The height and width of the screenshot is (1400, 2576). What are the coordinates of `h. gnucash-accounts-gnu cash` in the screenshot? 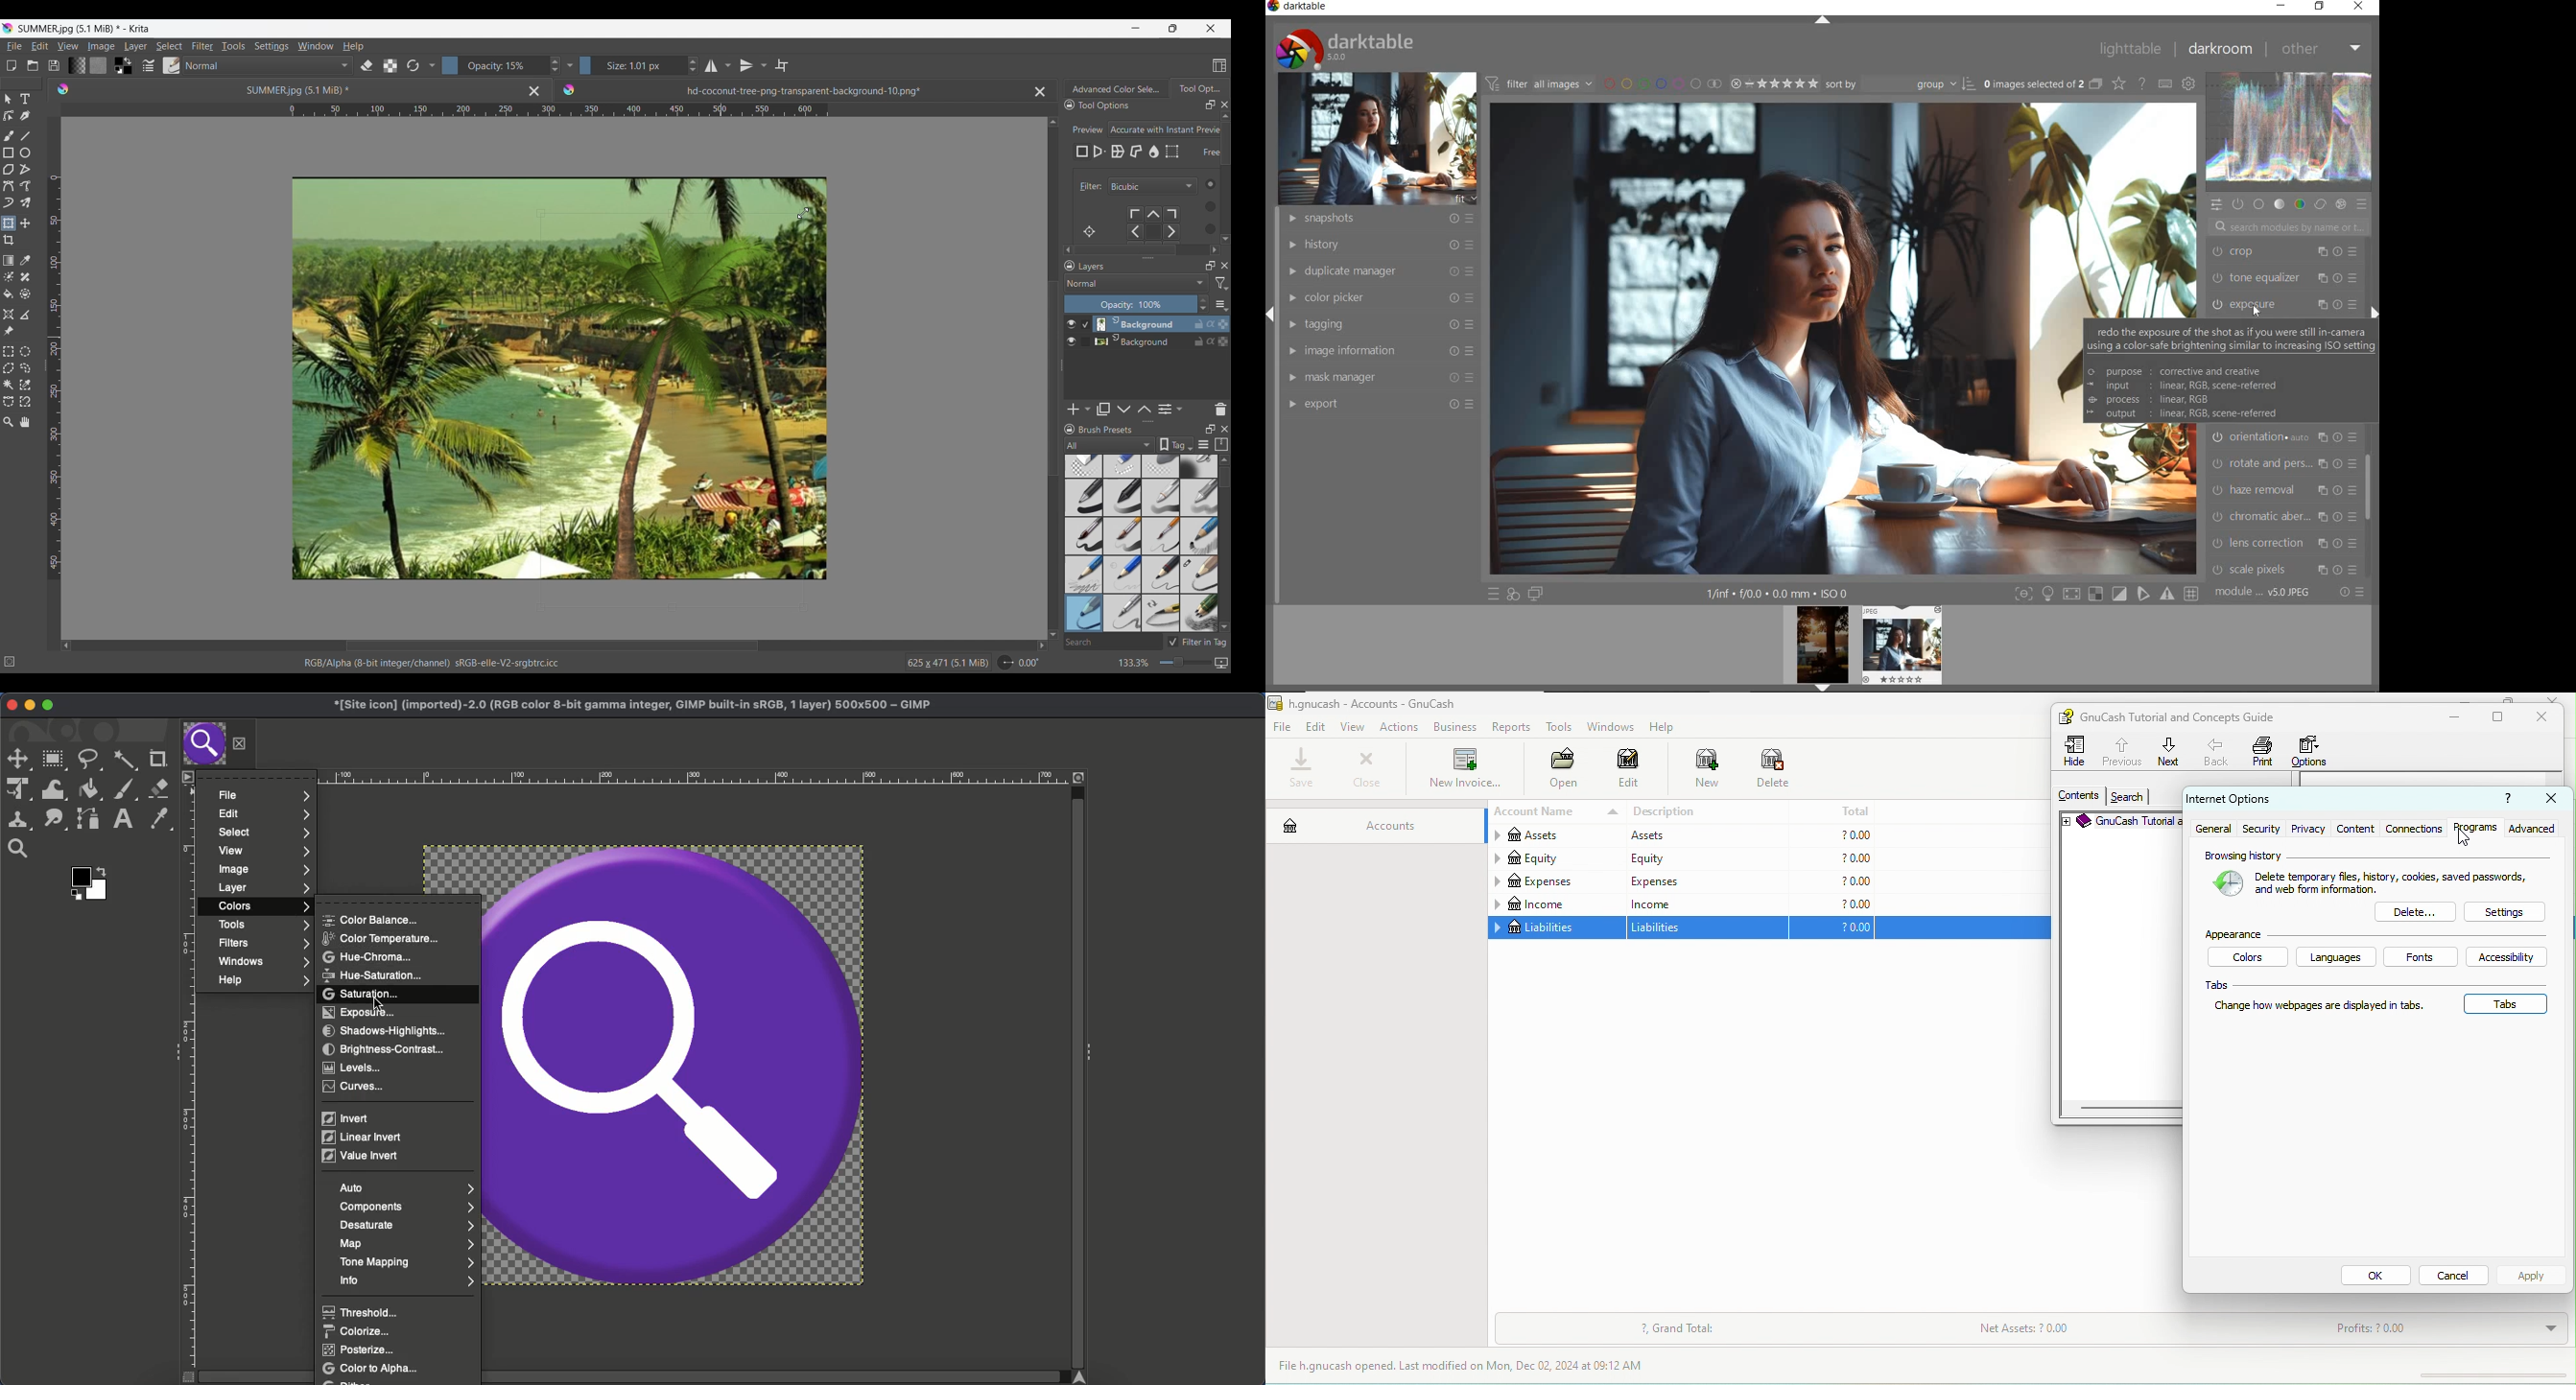 It's located at (1385, 702).